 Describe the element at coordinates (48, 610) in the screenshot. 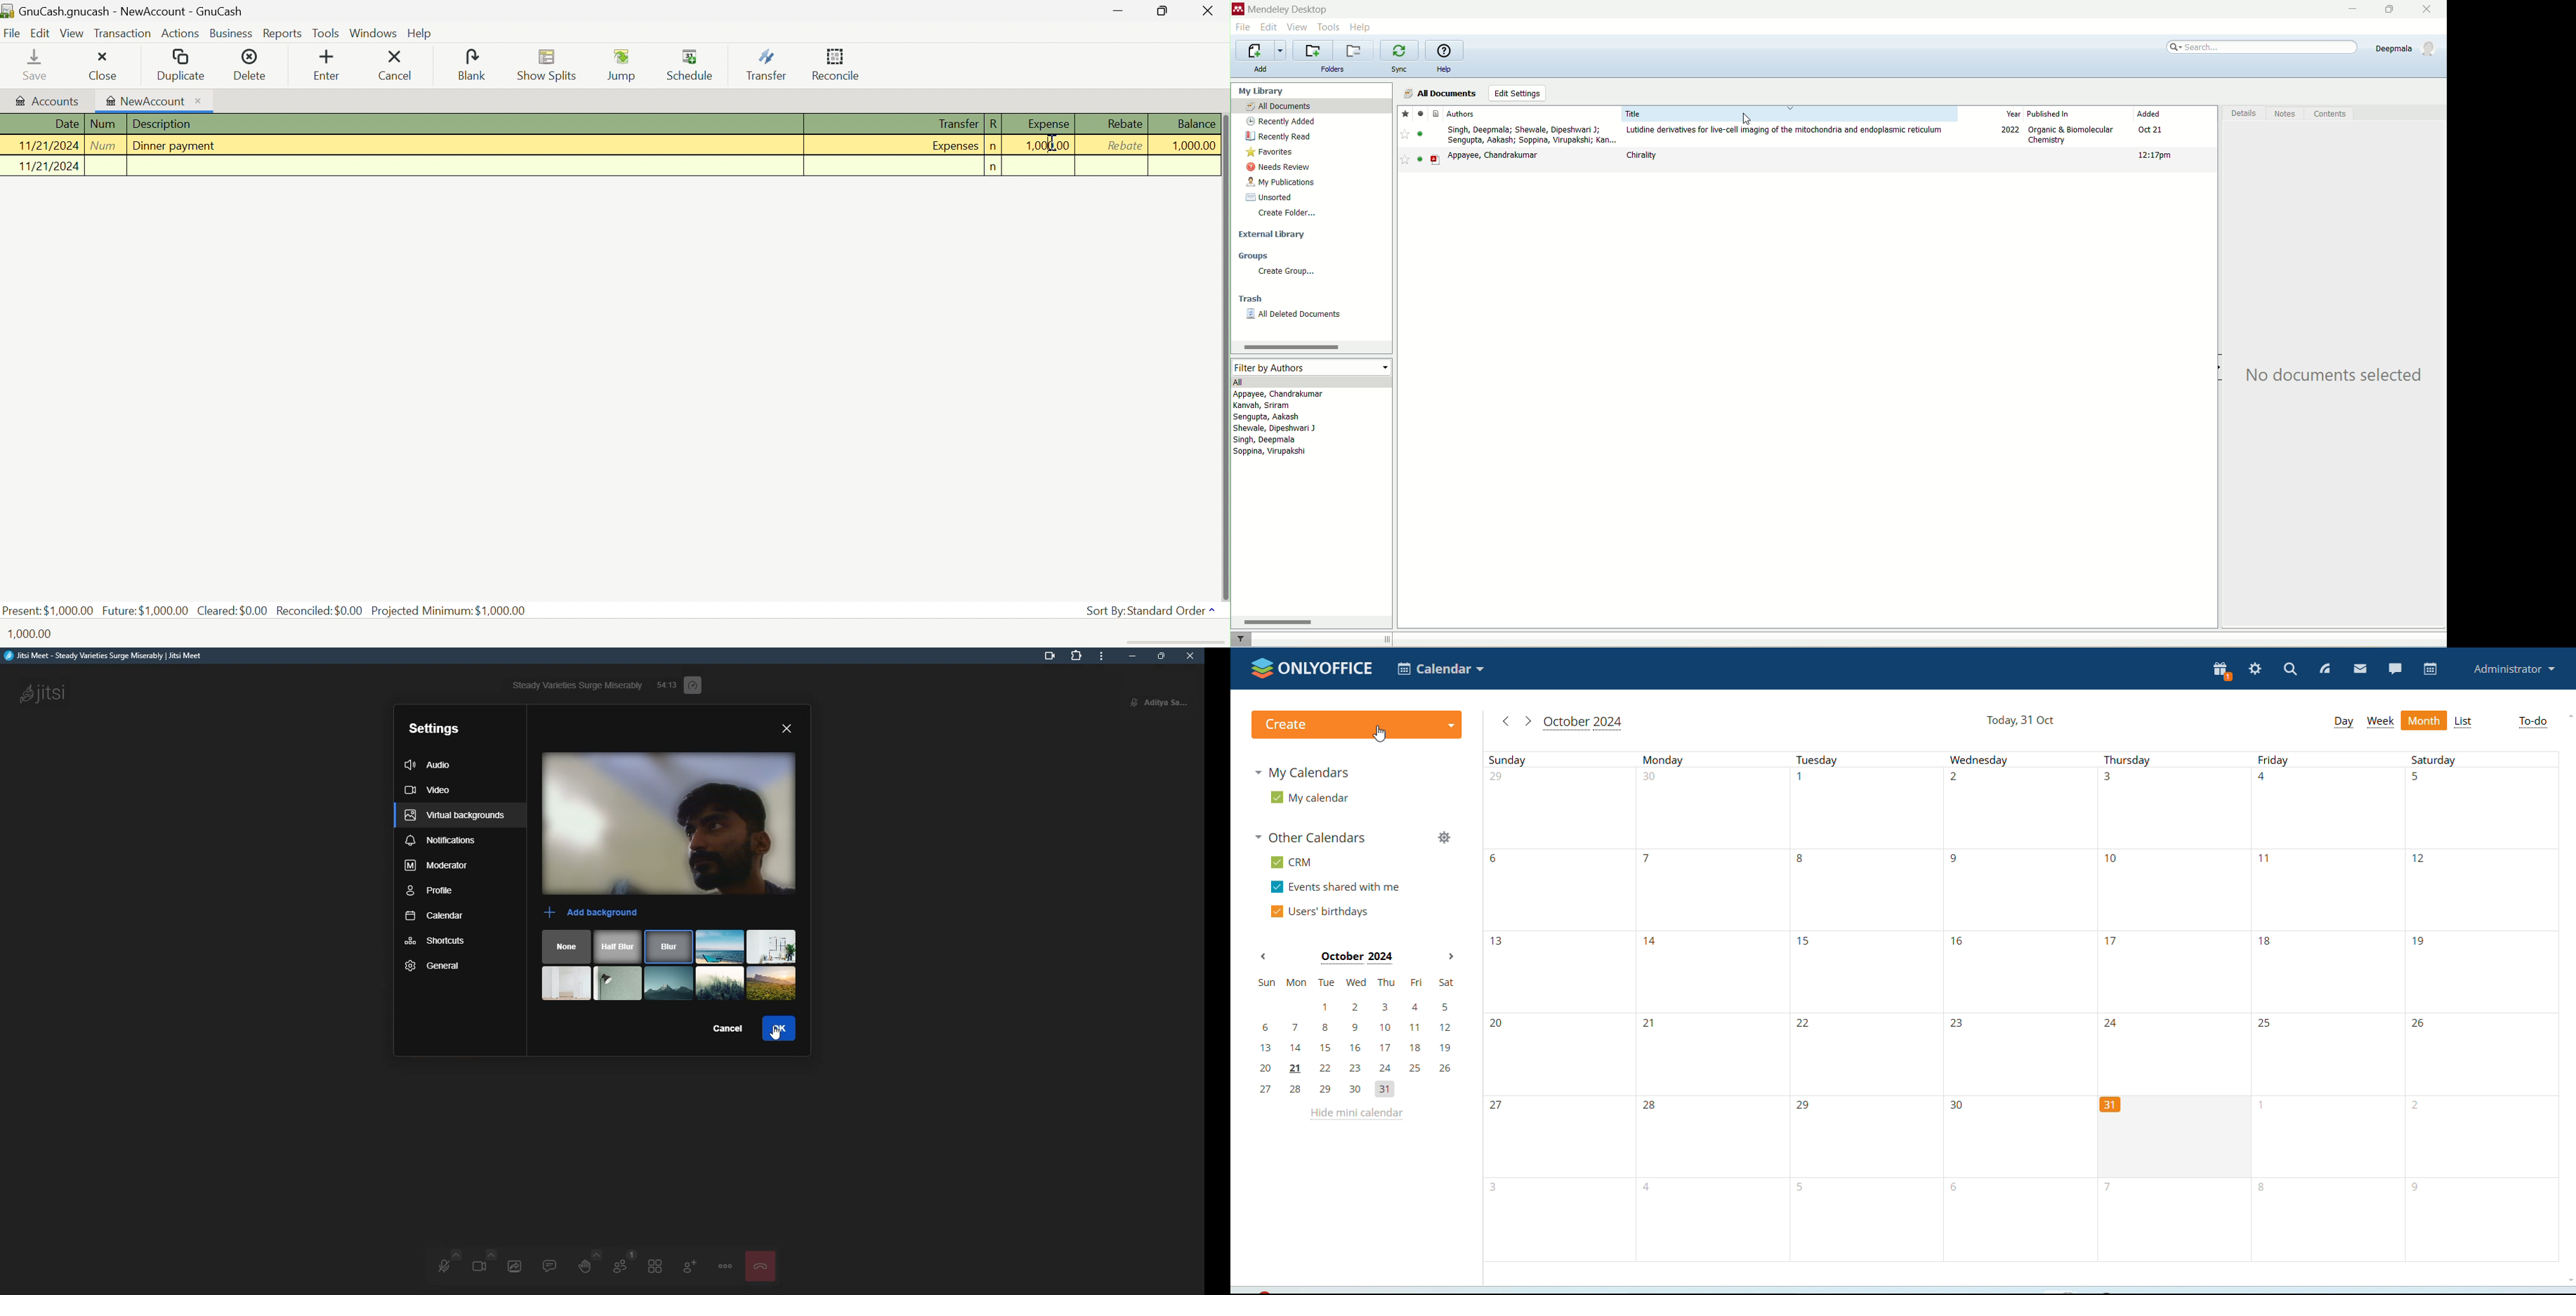

I see `Present: $1,000.00` at that location.